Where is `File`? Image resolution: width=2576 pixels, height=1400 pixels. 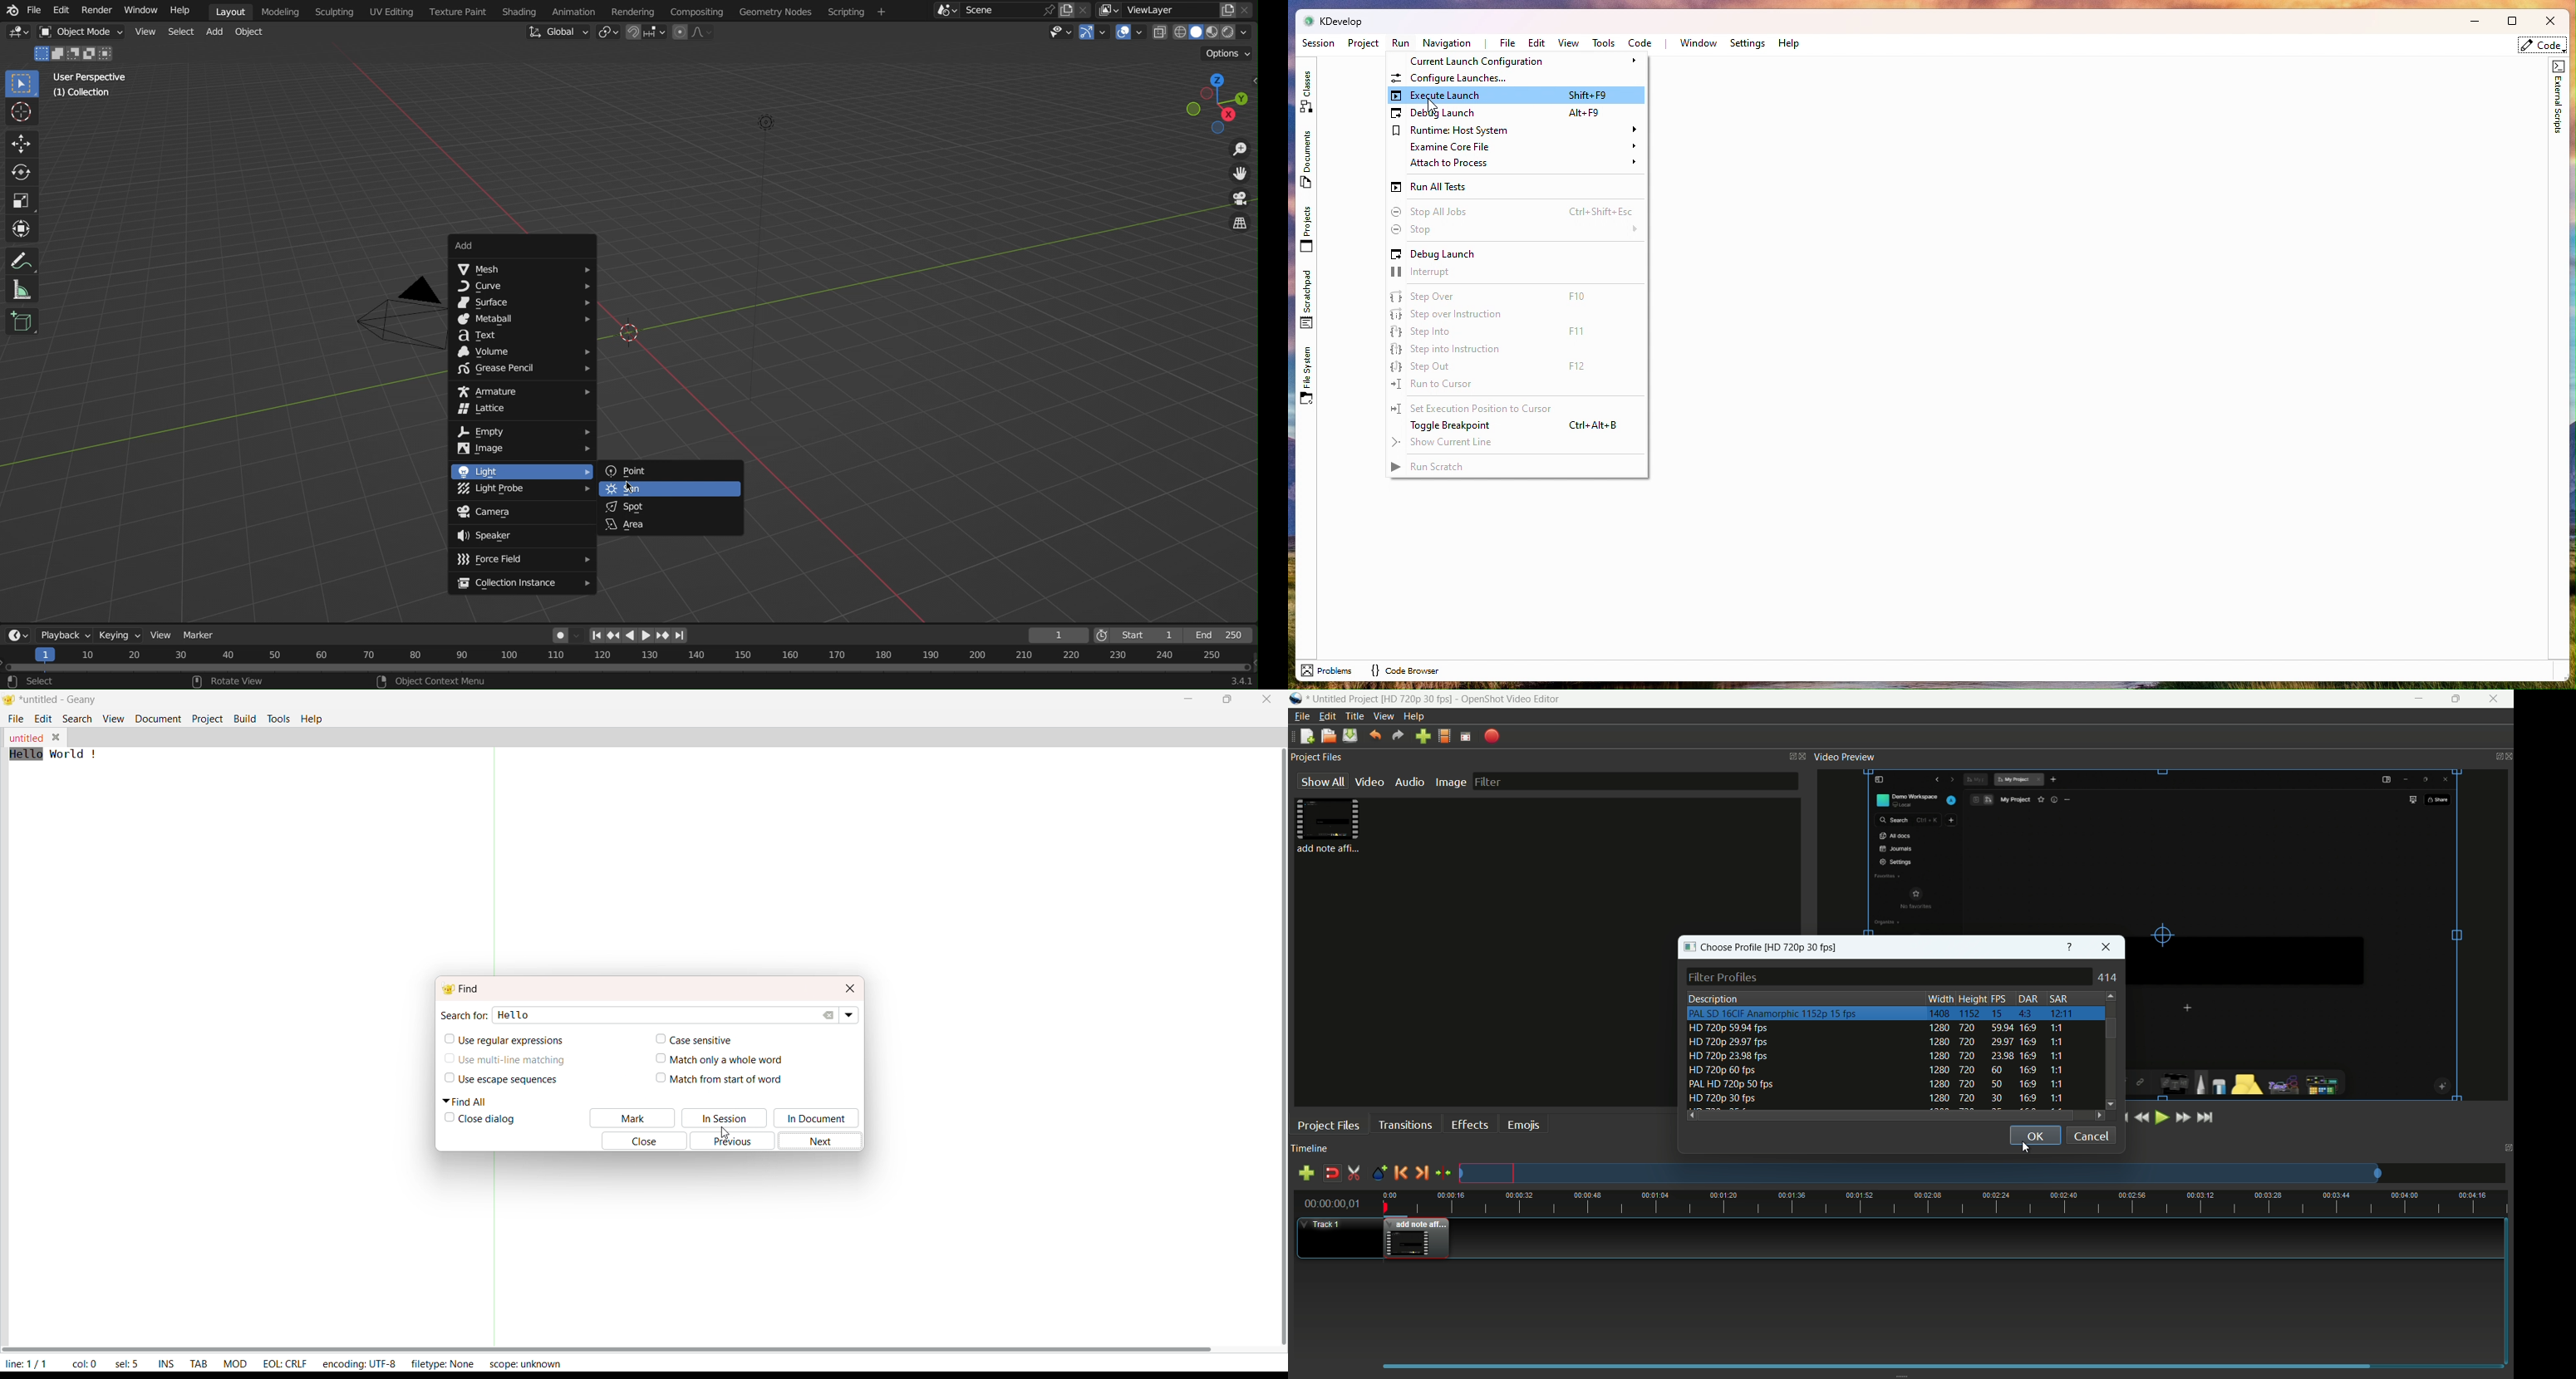
File is located at coordinates (35, 12).